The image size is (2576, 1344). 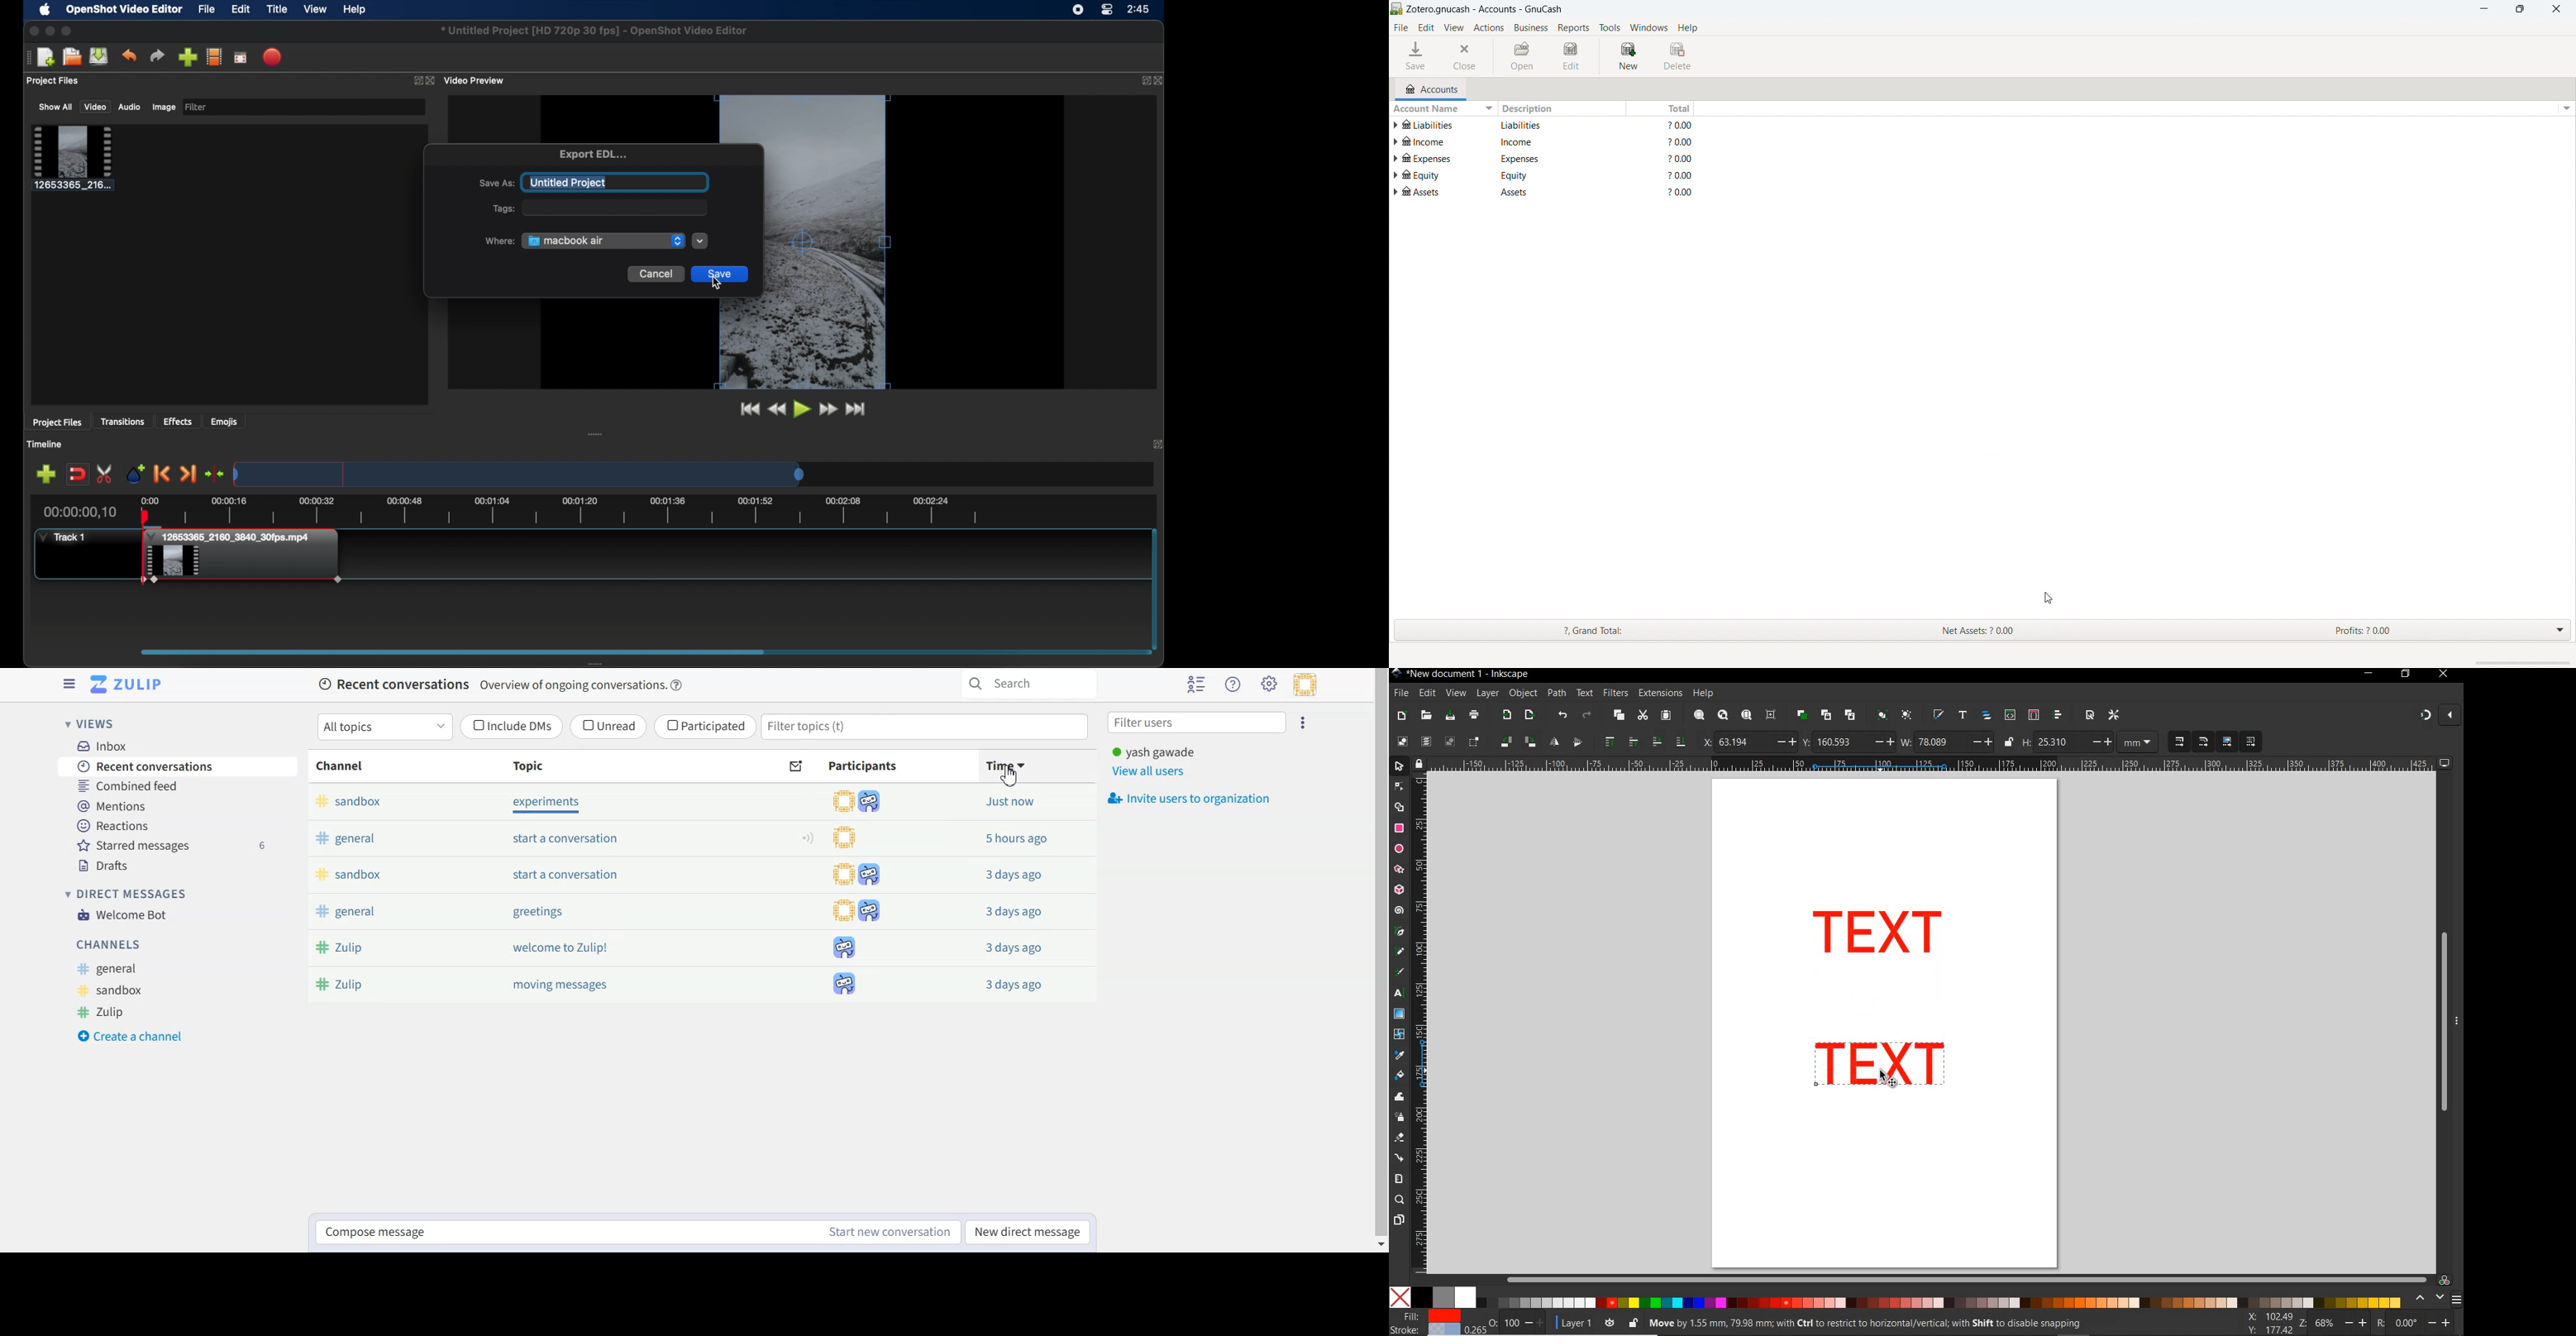 I want to click on Zulip moving messages, so click(x=510, y=983).